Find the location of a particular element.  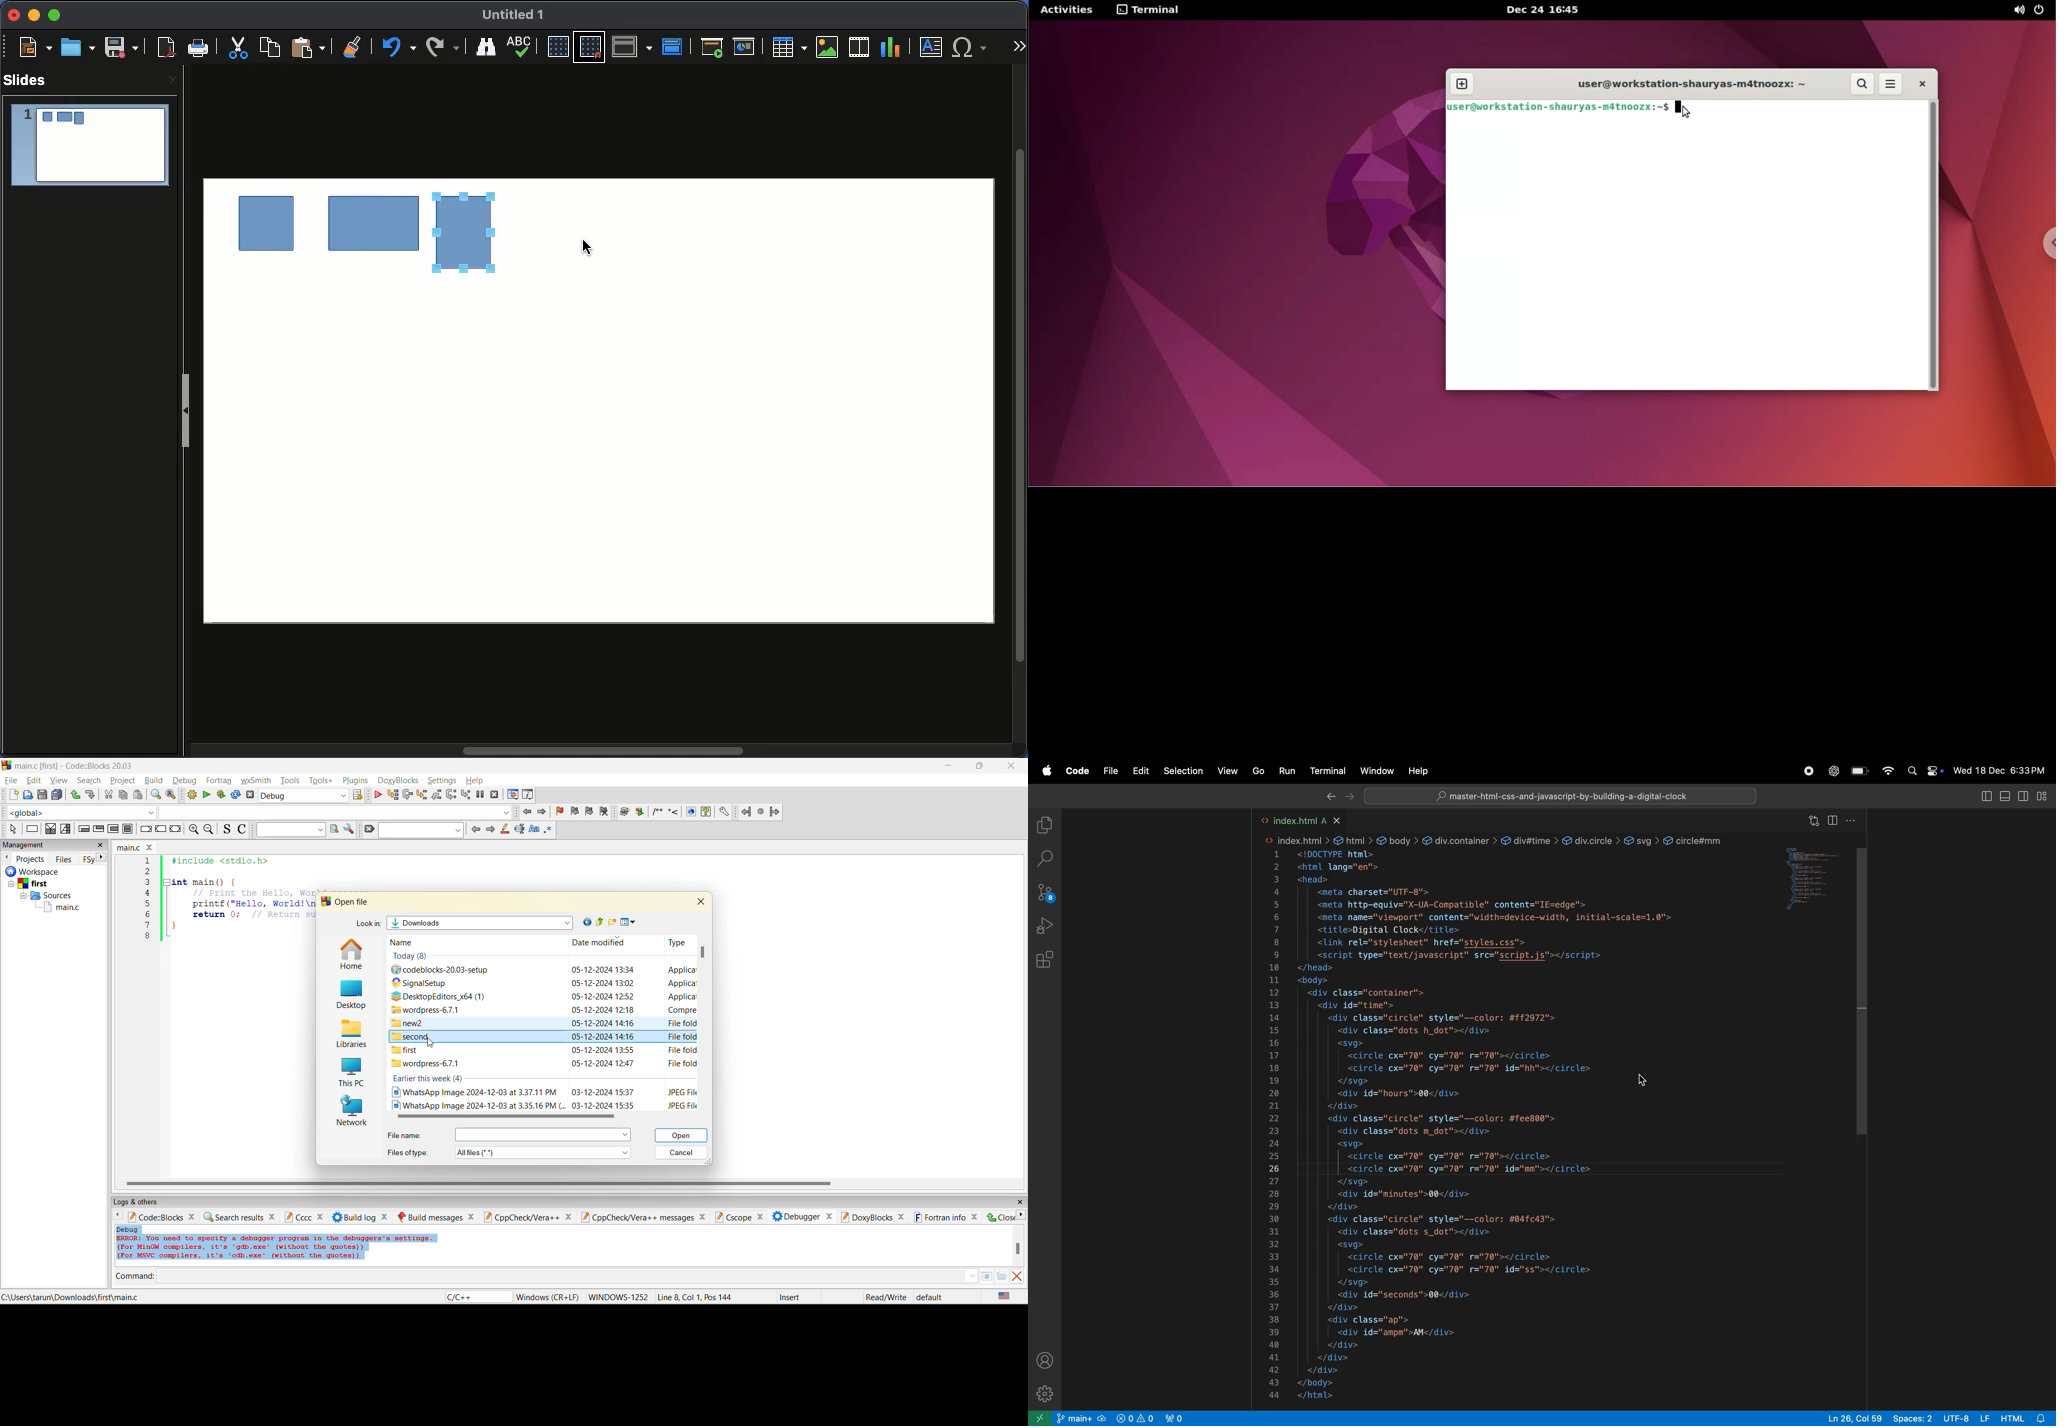

various info is located at coordinates (528, 795).